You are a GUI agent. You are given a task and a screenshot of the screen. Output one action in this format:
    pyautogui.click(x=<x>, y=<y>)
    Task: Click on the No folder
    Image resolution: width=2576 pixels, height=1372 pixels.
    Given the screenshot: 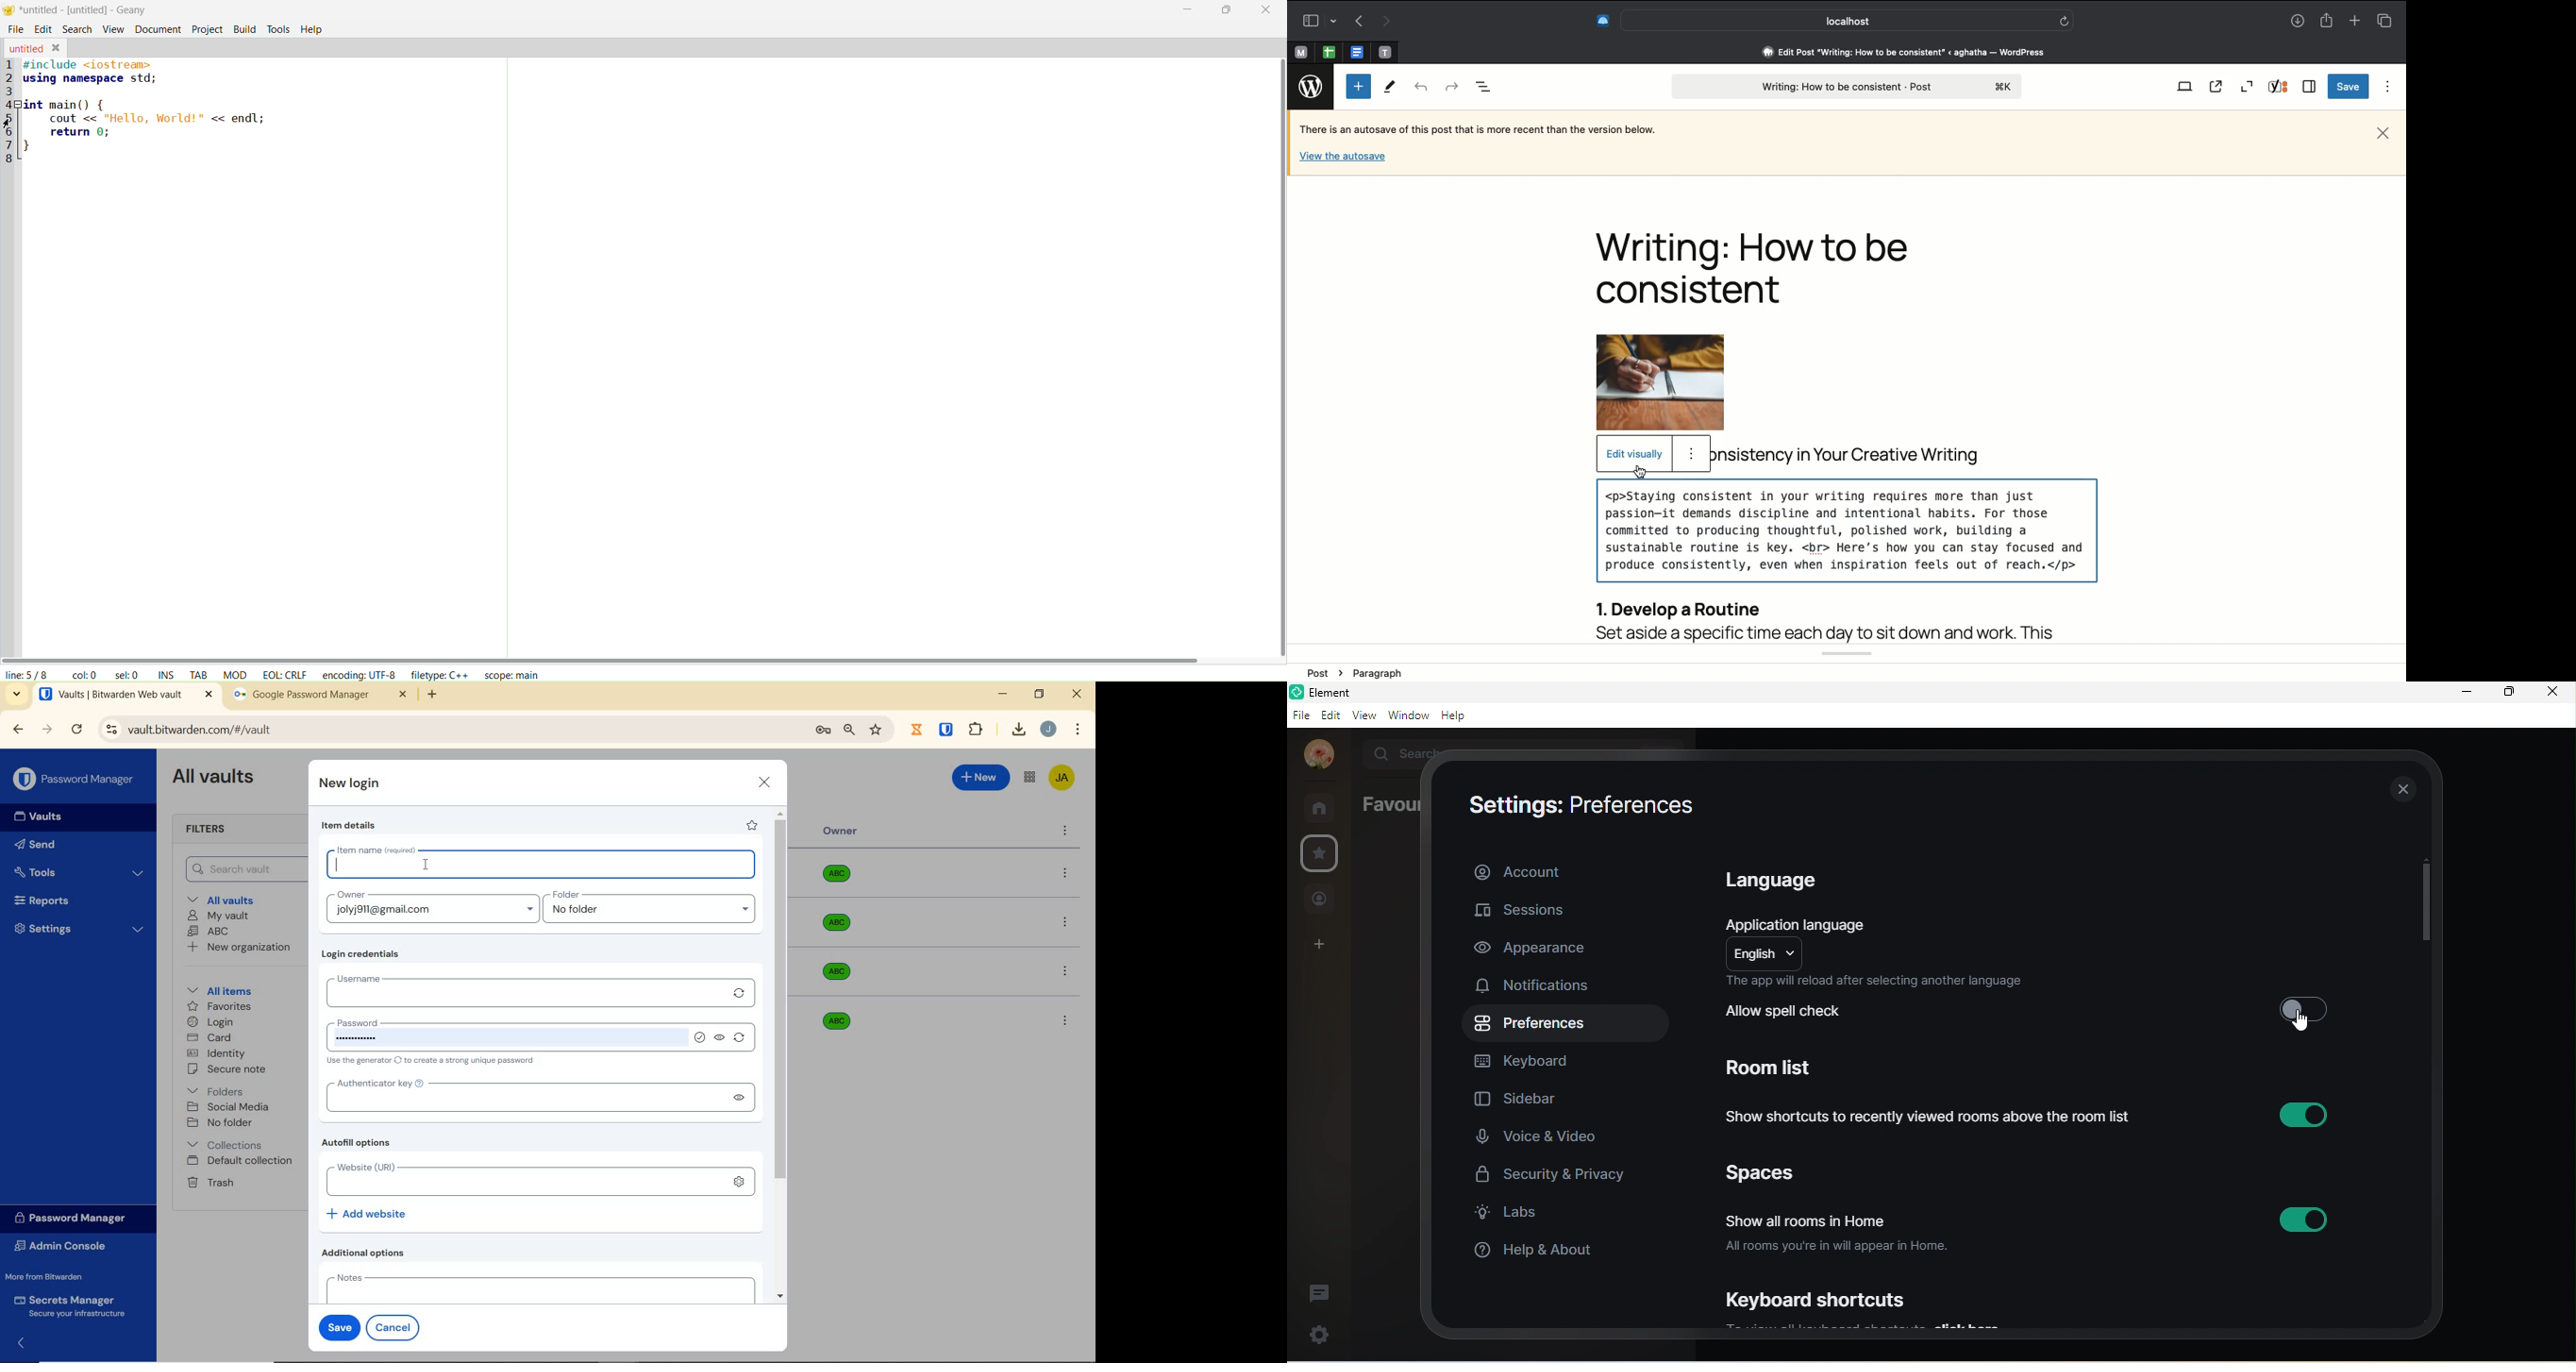 What is the action you would take?
    pyautogui.click(x=222, y=1123)
    